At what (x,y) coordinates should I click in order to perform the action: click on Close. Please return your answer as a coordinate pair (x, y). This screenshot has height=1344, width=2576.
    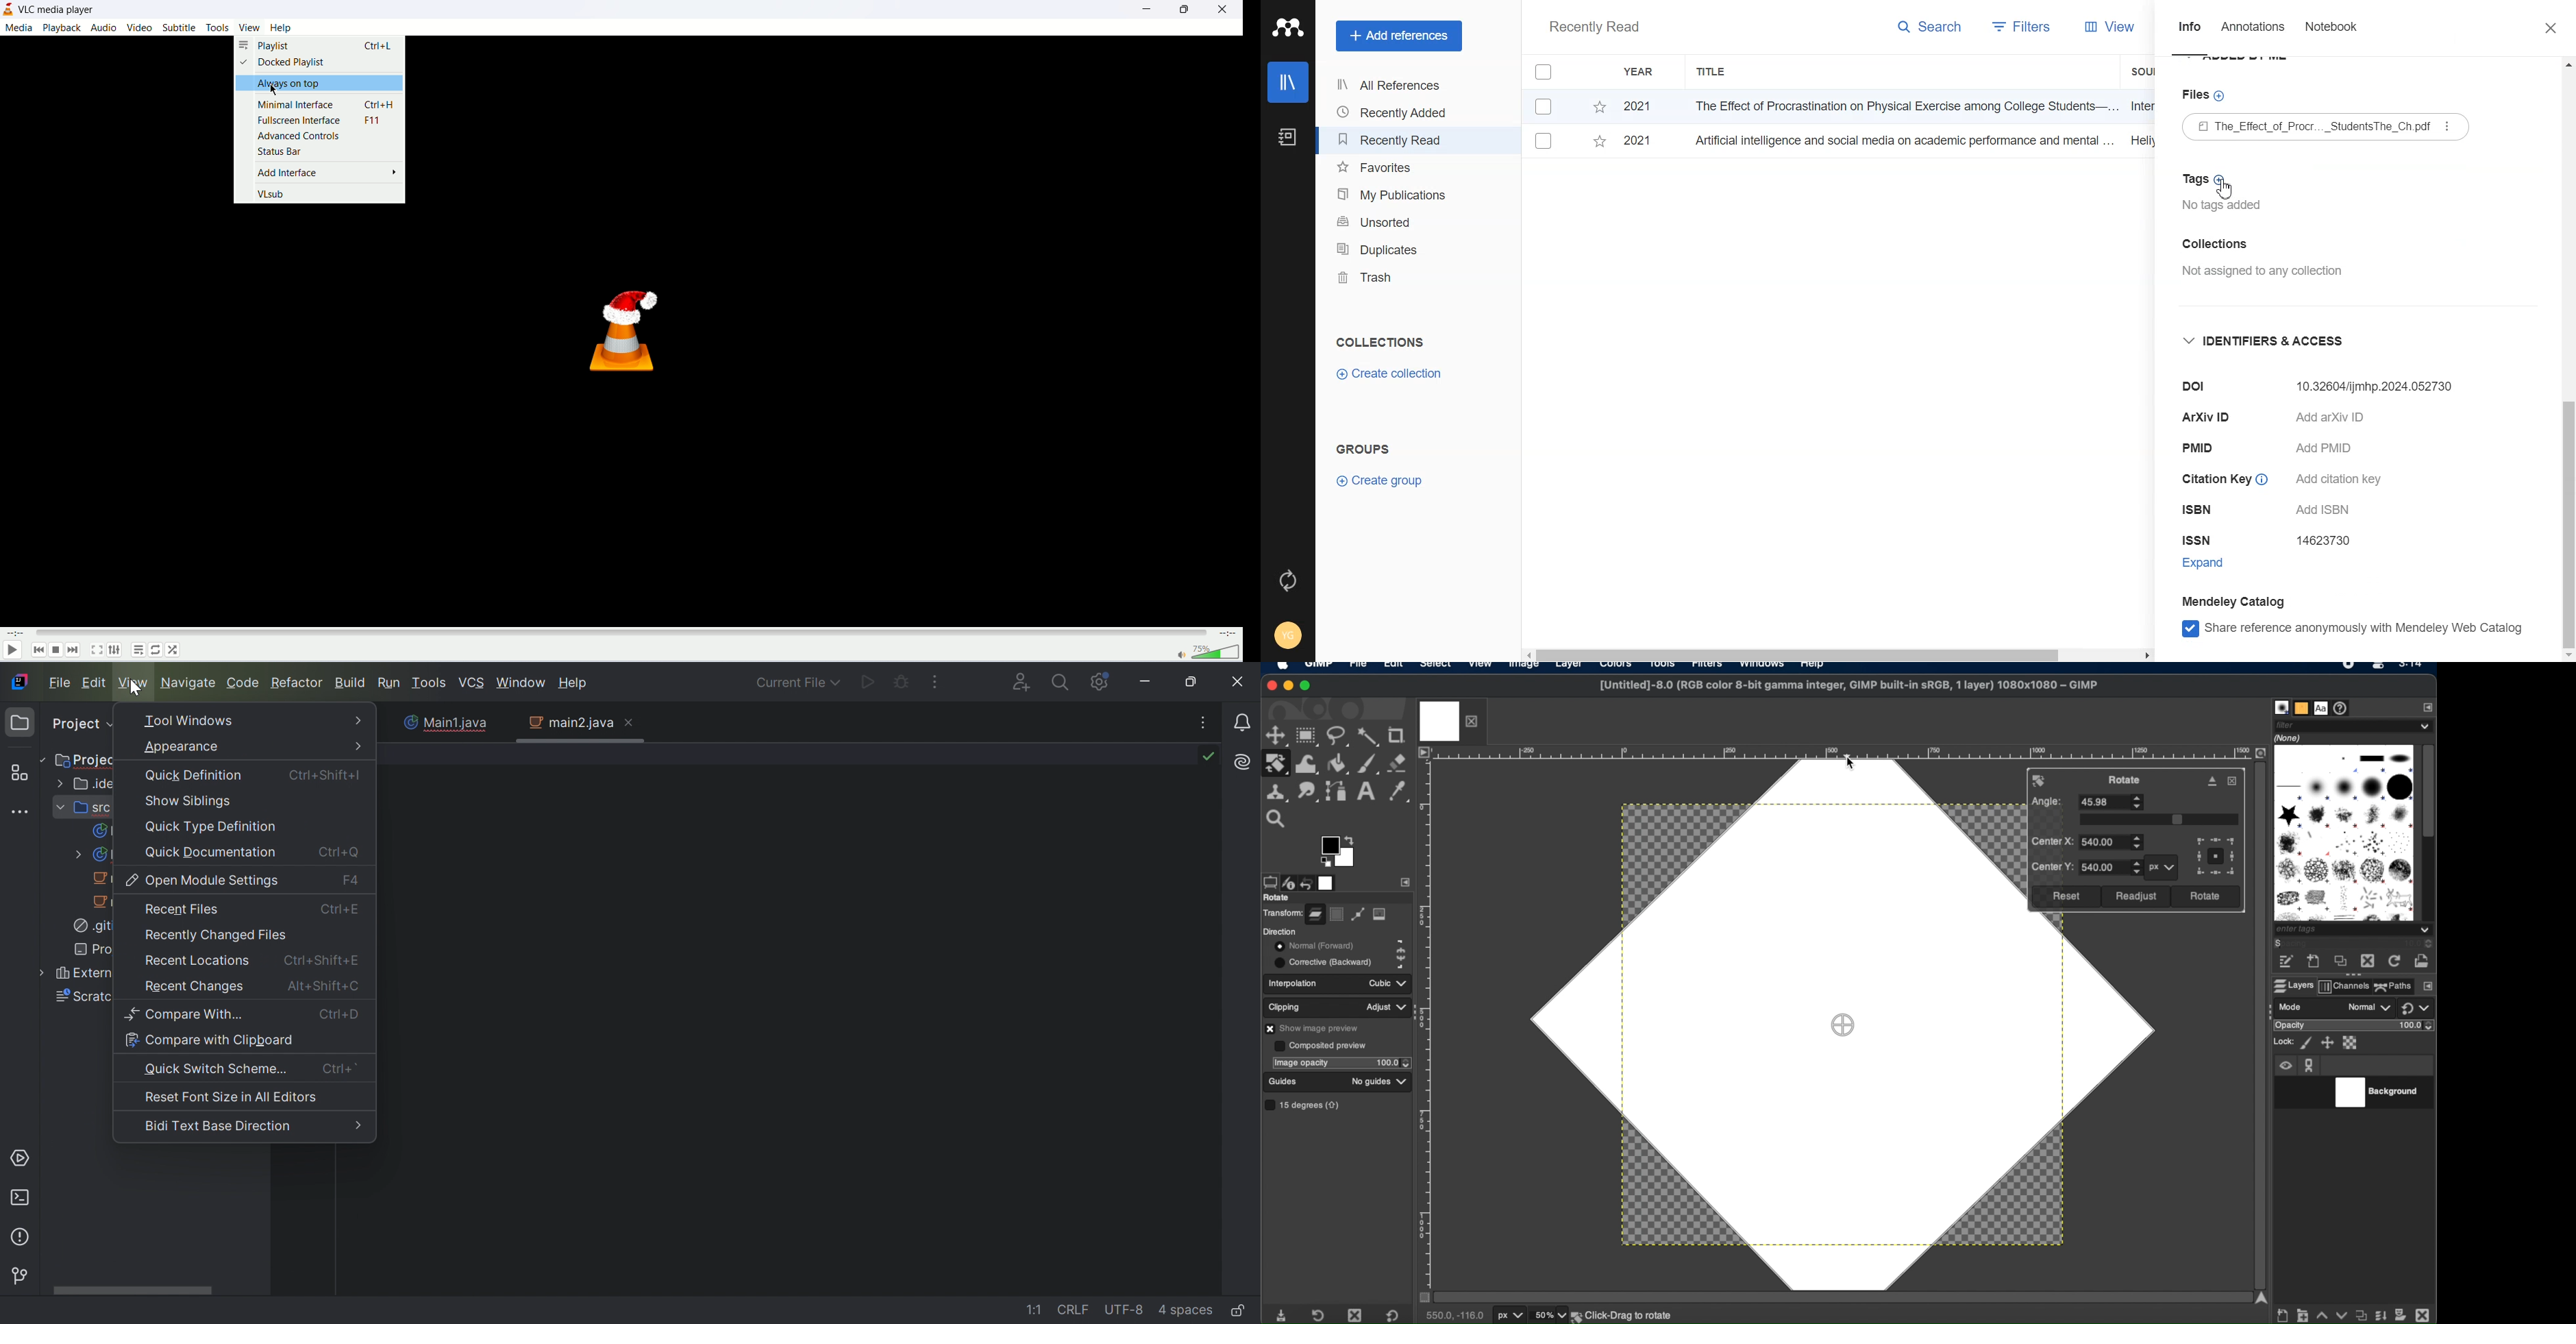
    Looking at the image, I should click on (1239, 682).